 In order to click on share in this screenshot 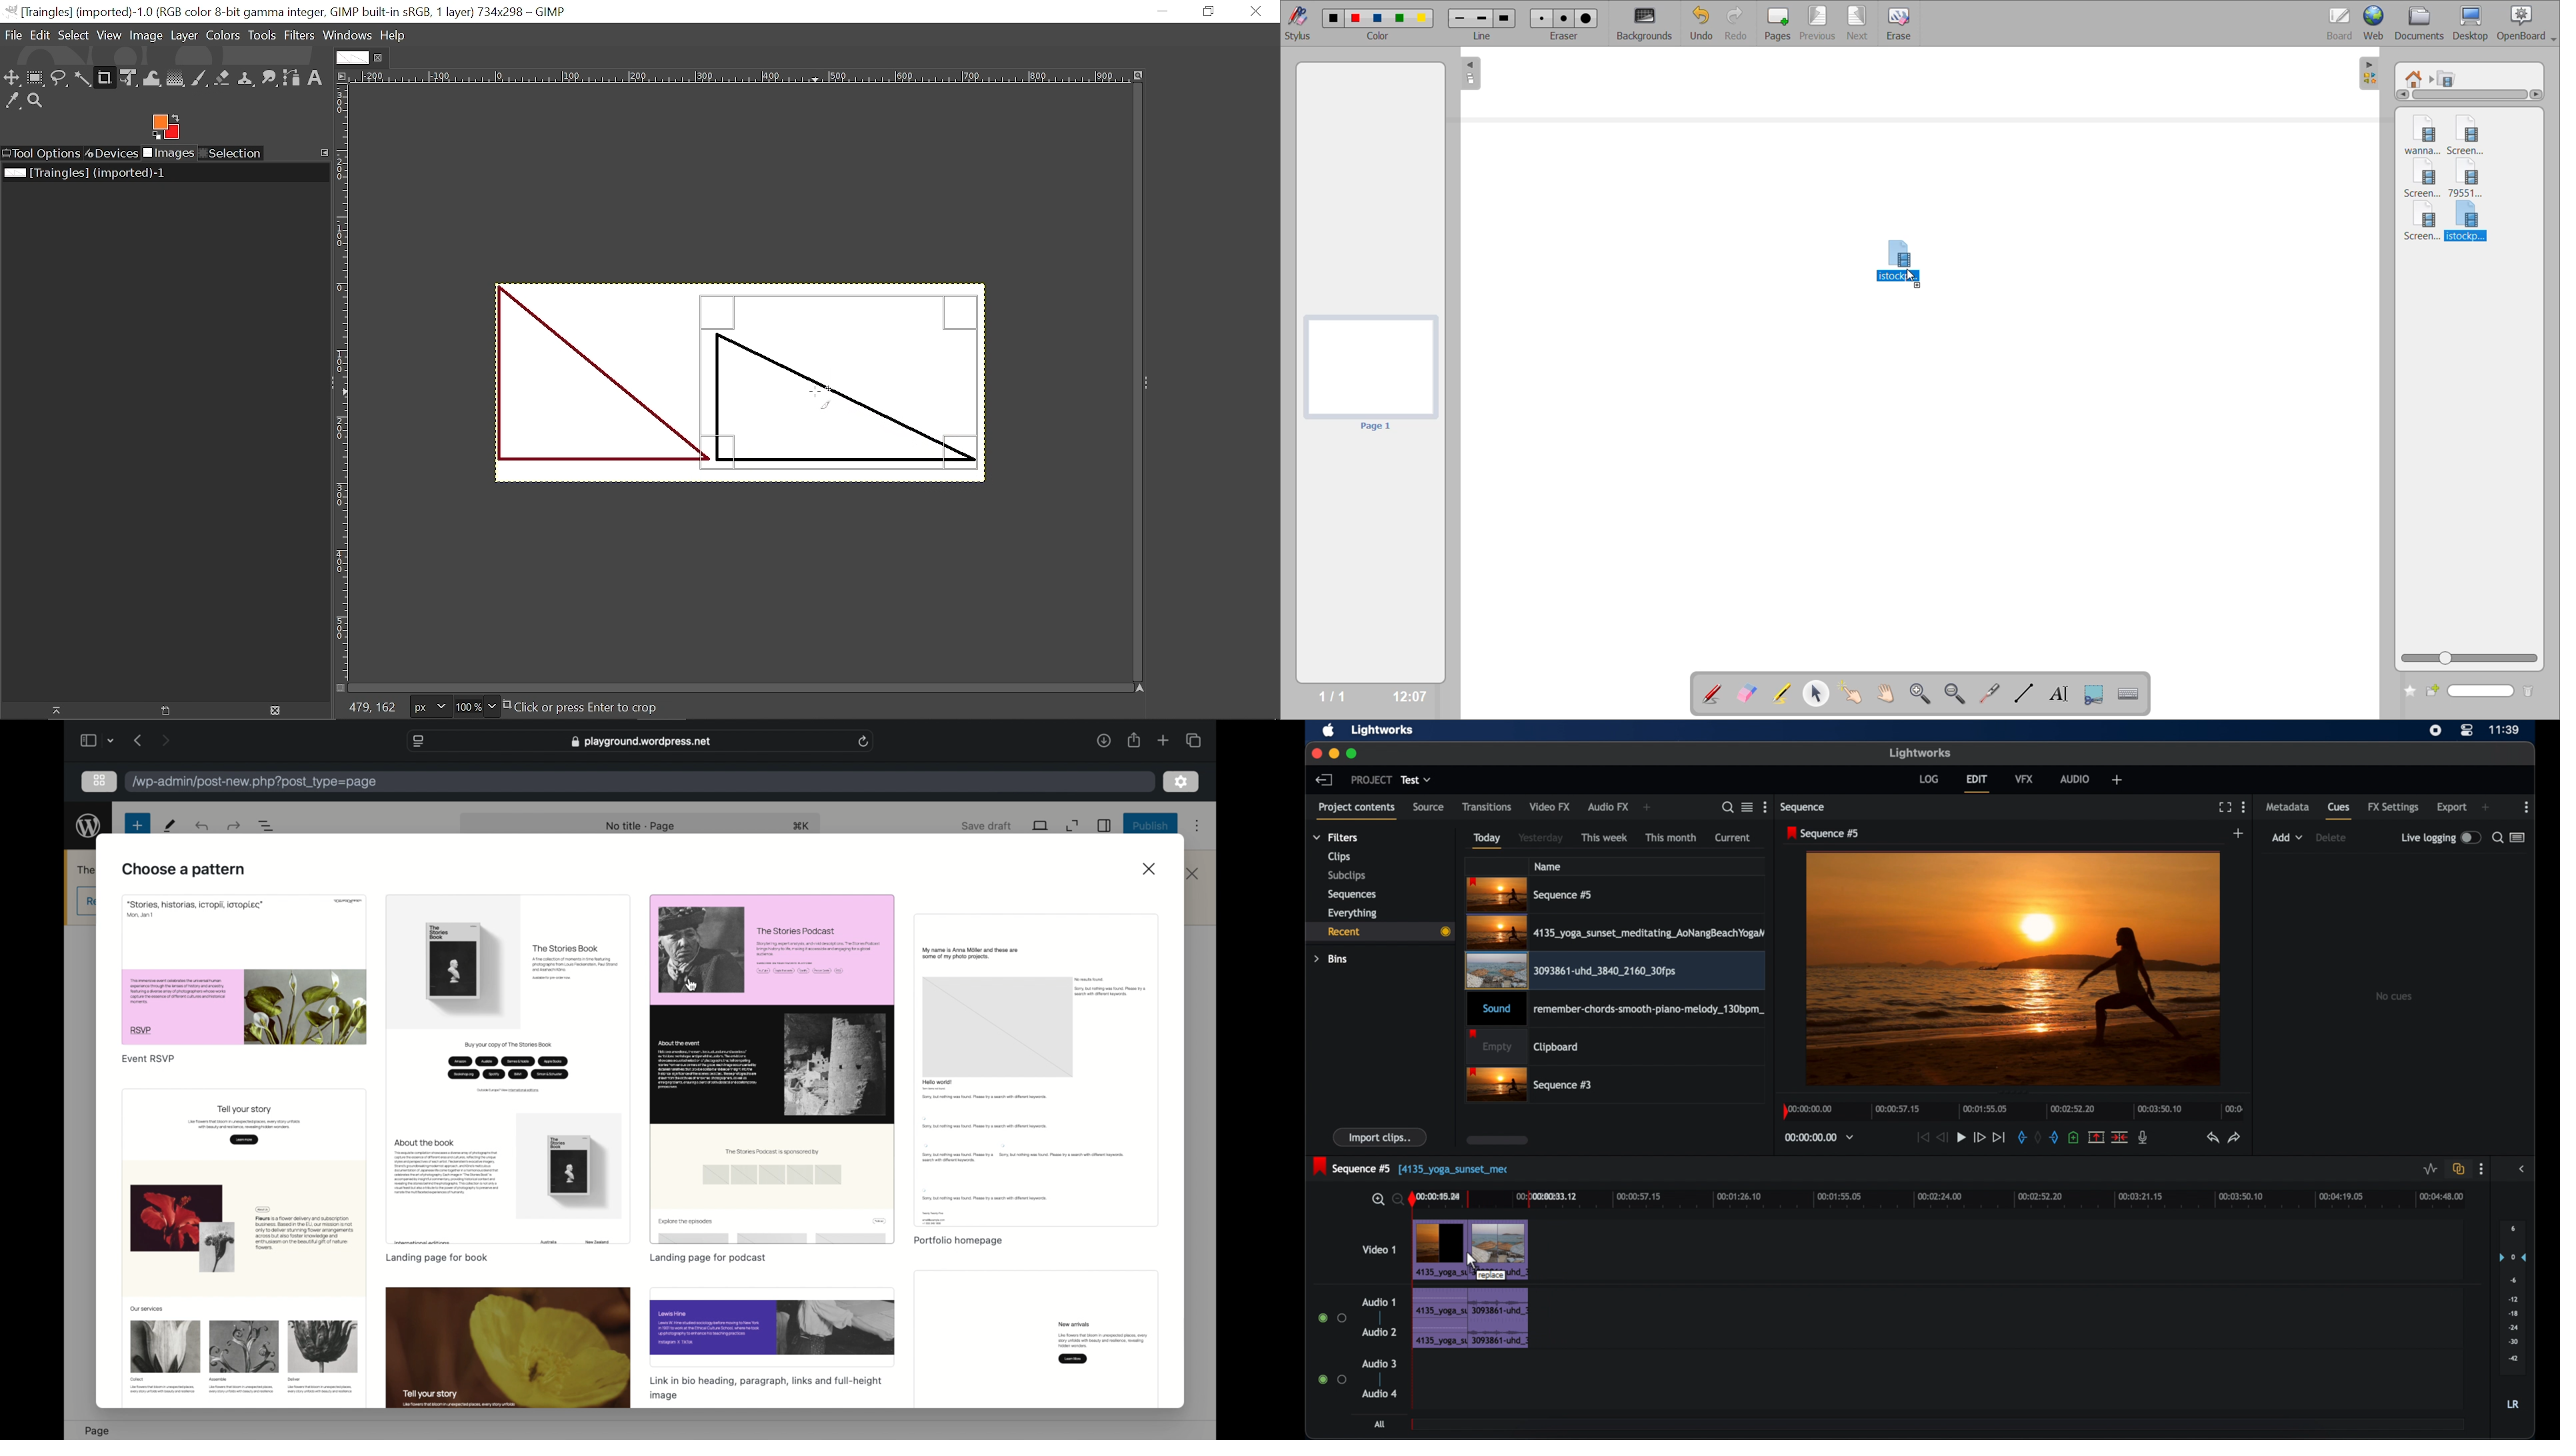, I will do `click(1133, 740)`.